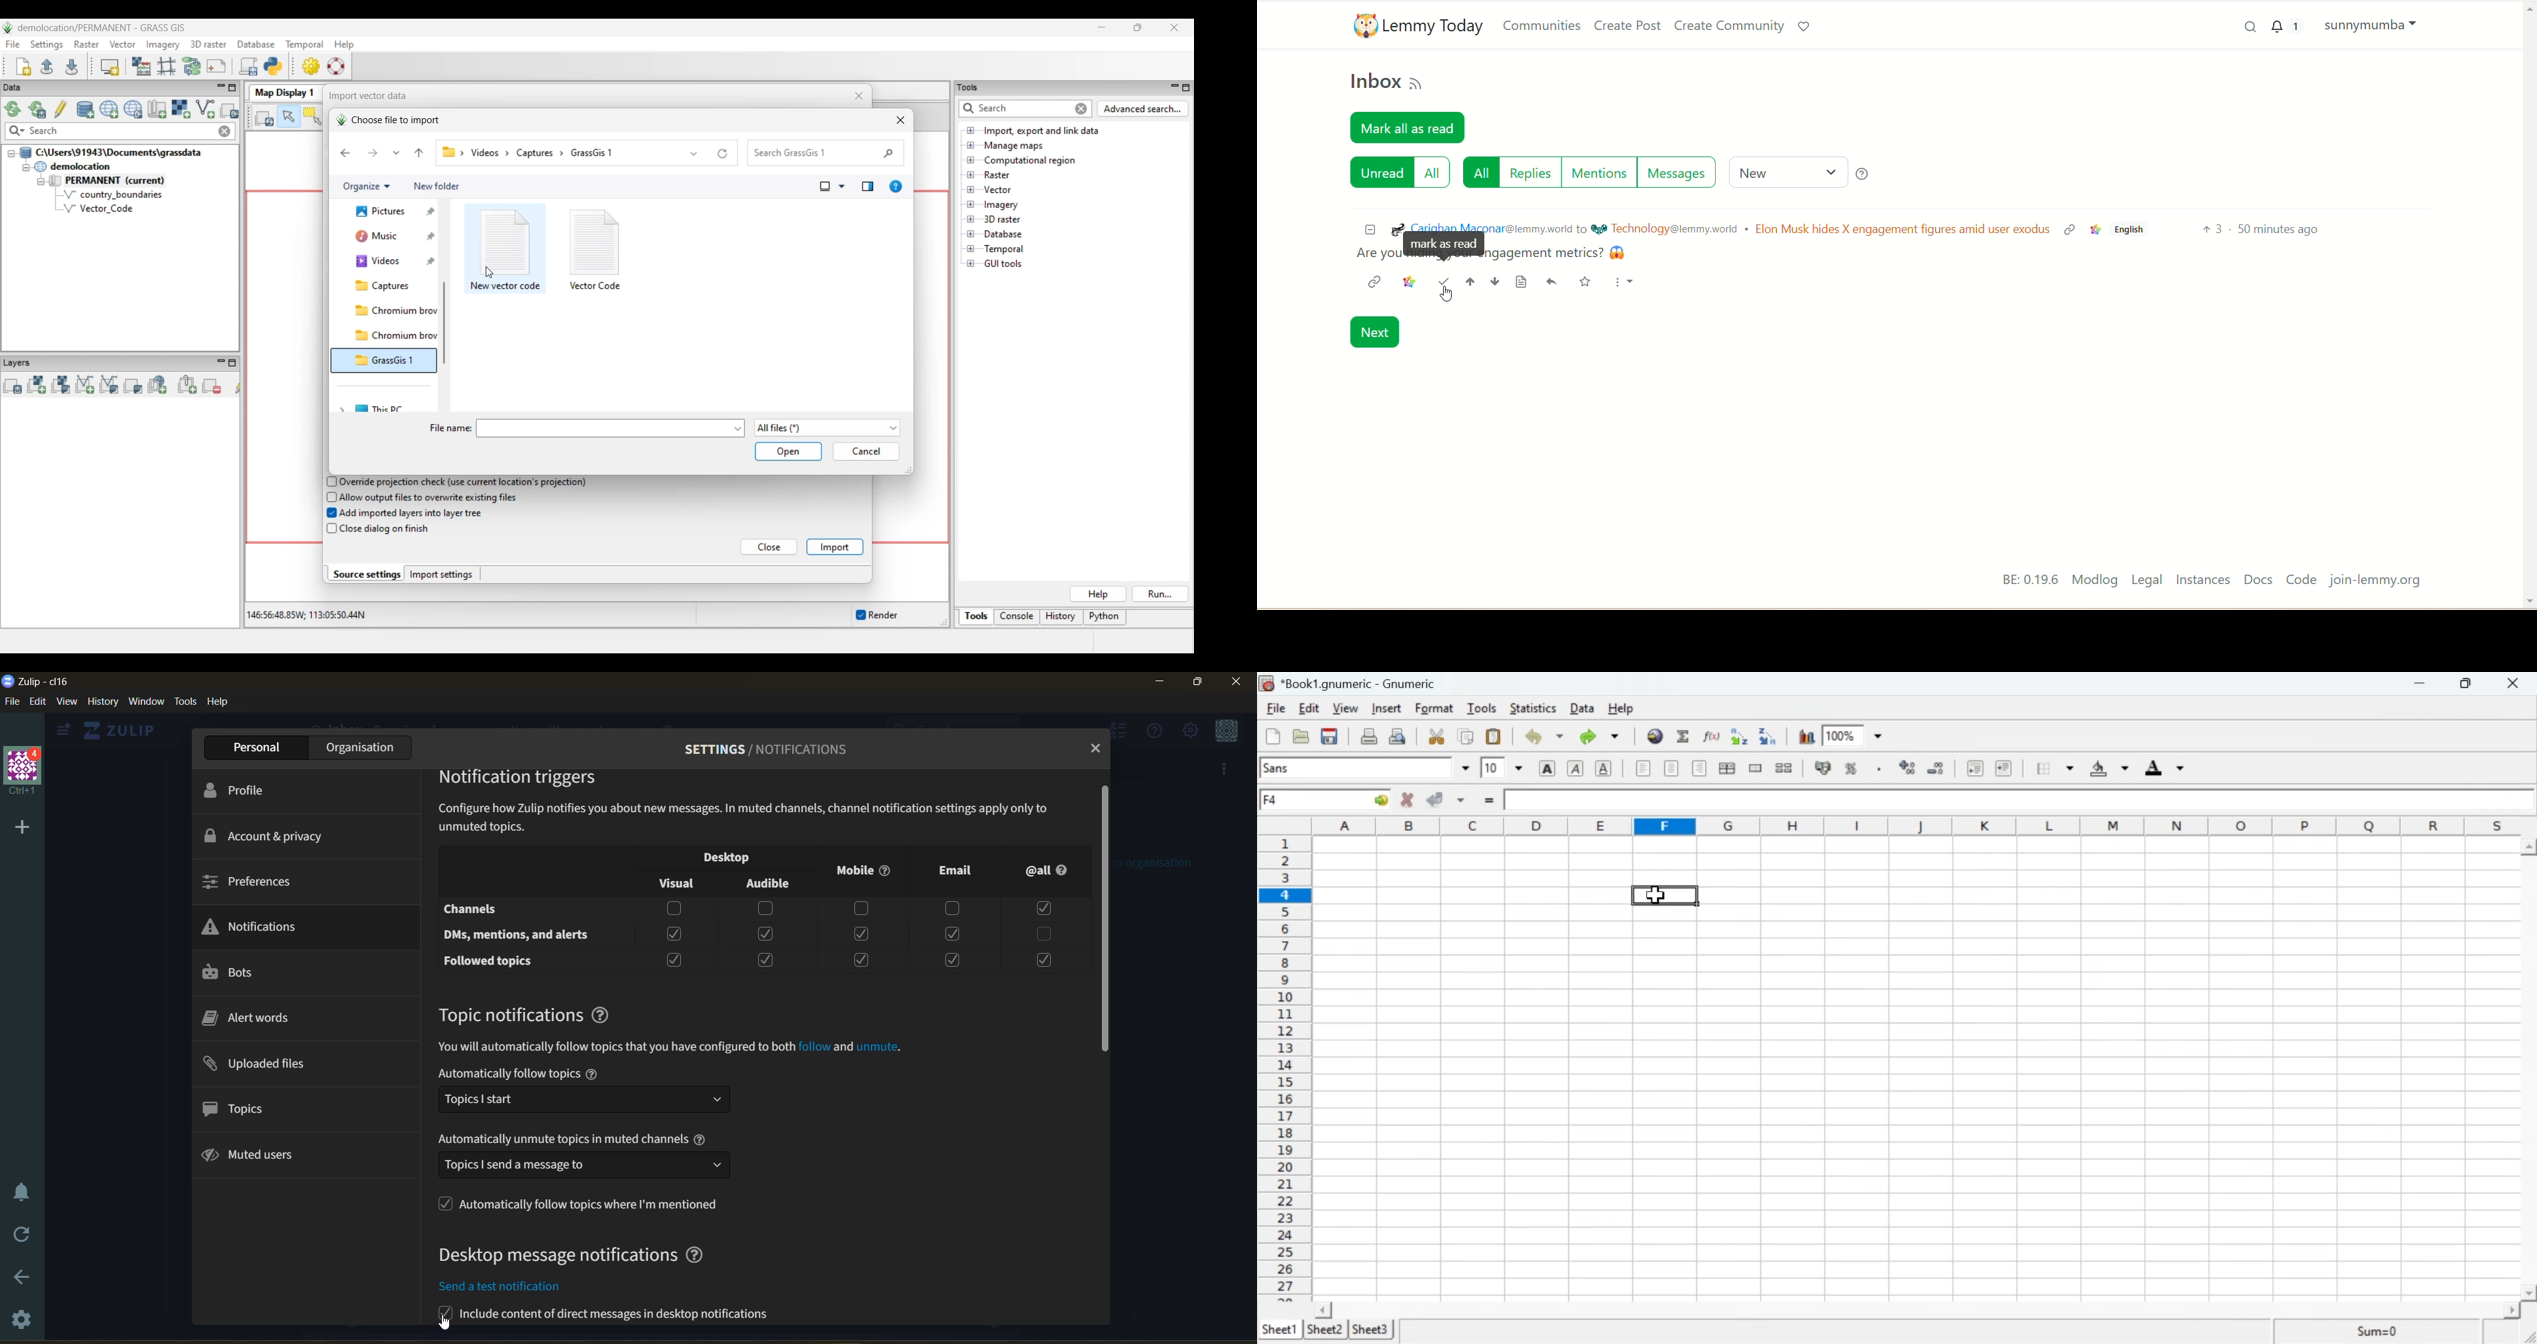 This screenshot has height=1344, width=2548. Describe the element at coordinates (766, 909) in the screenshot. I see `Checkbox` at that location.